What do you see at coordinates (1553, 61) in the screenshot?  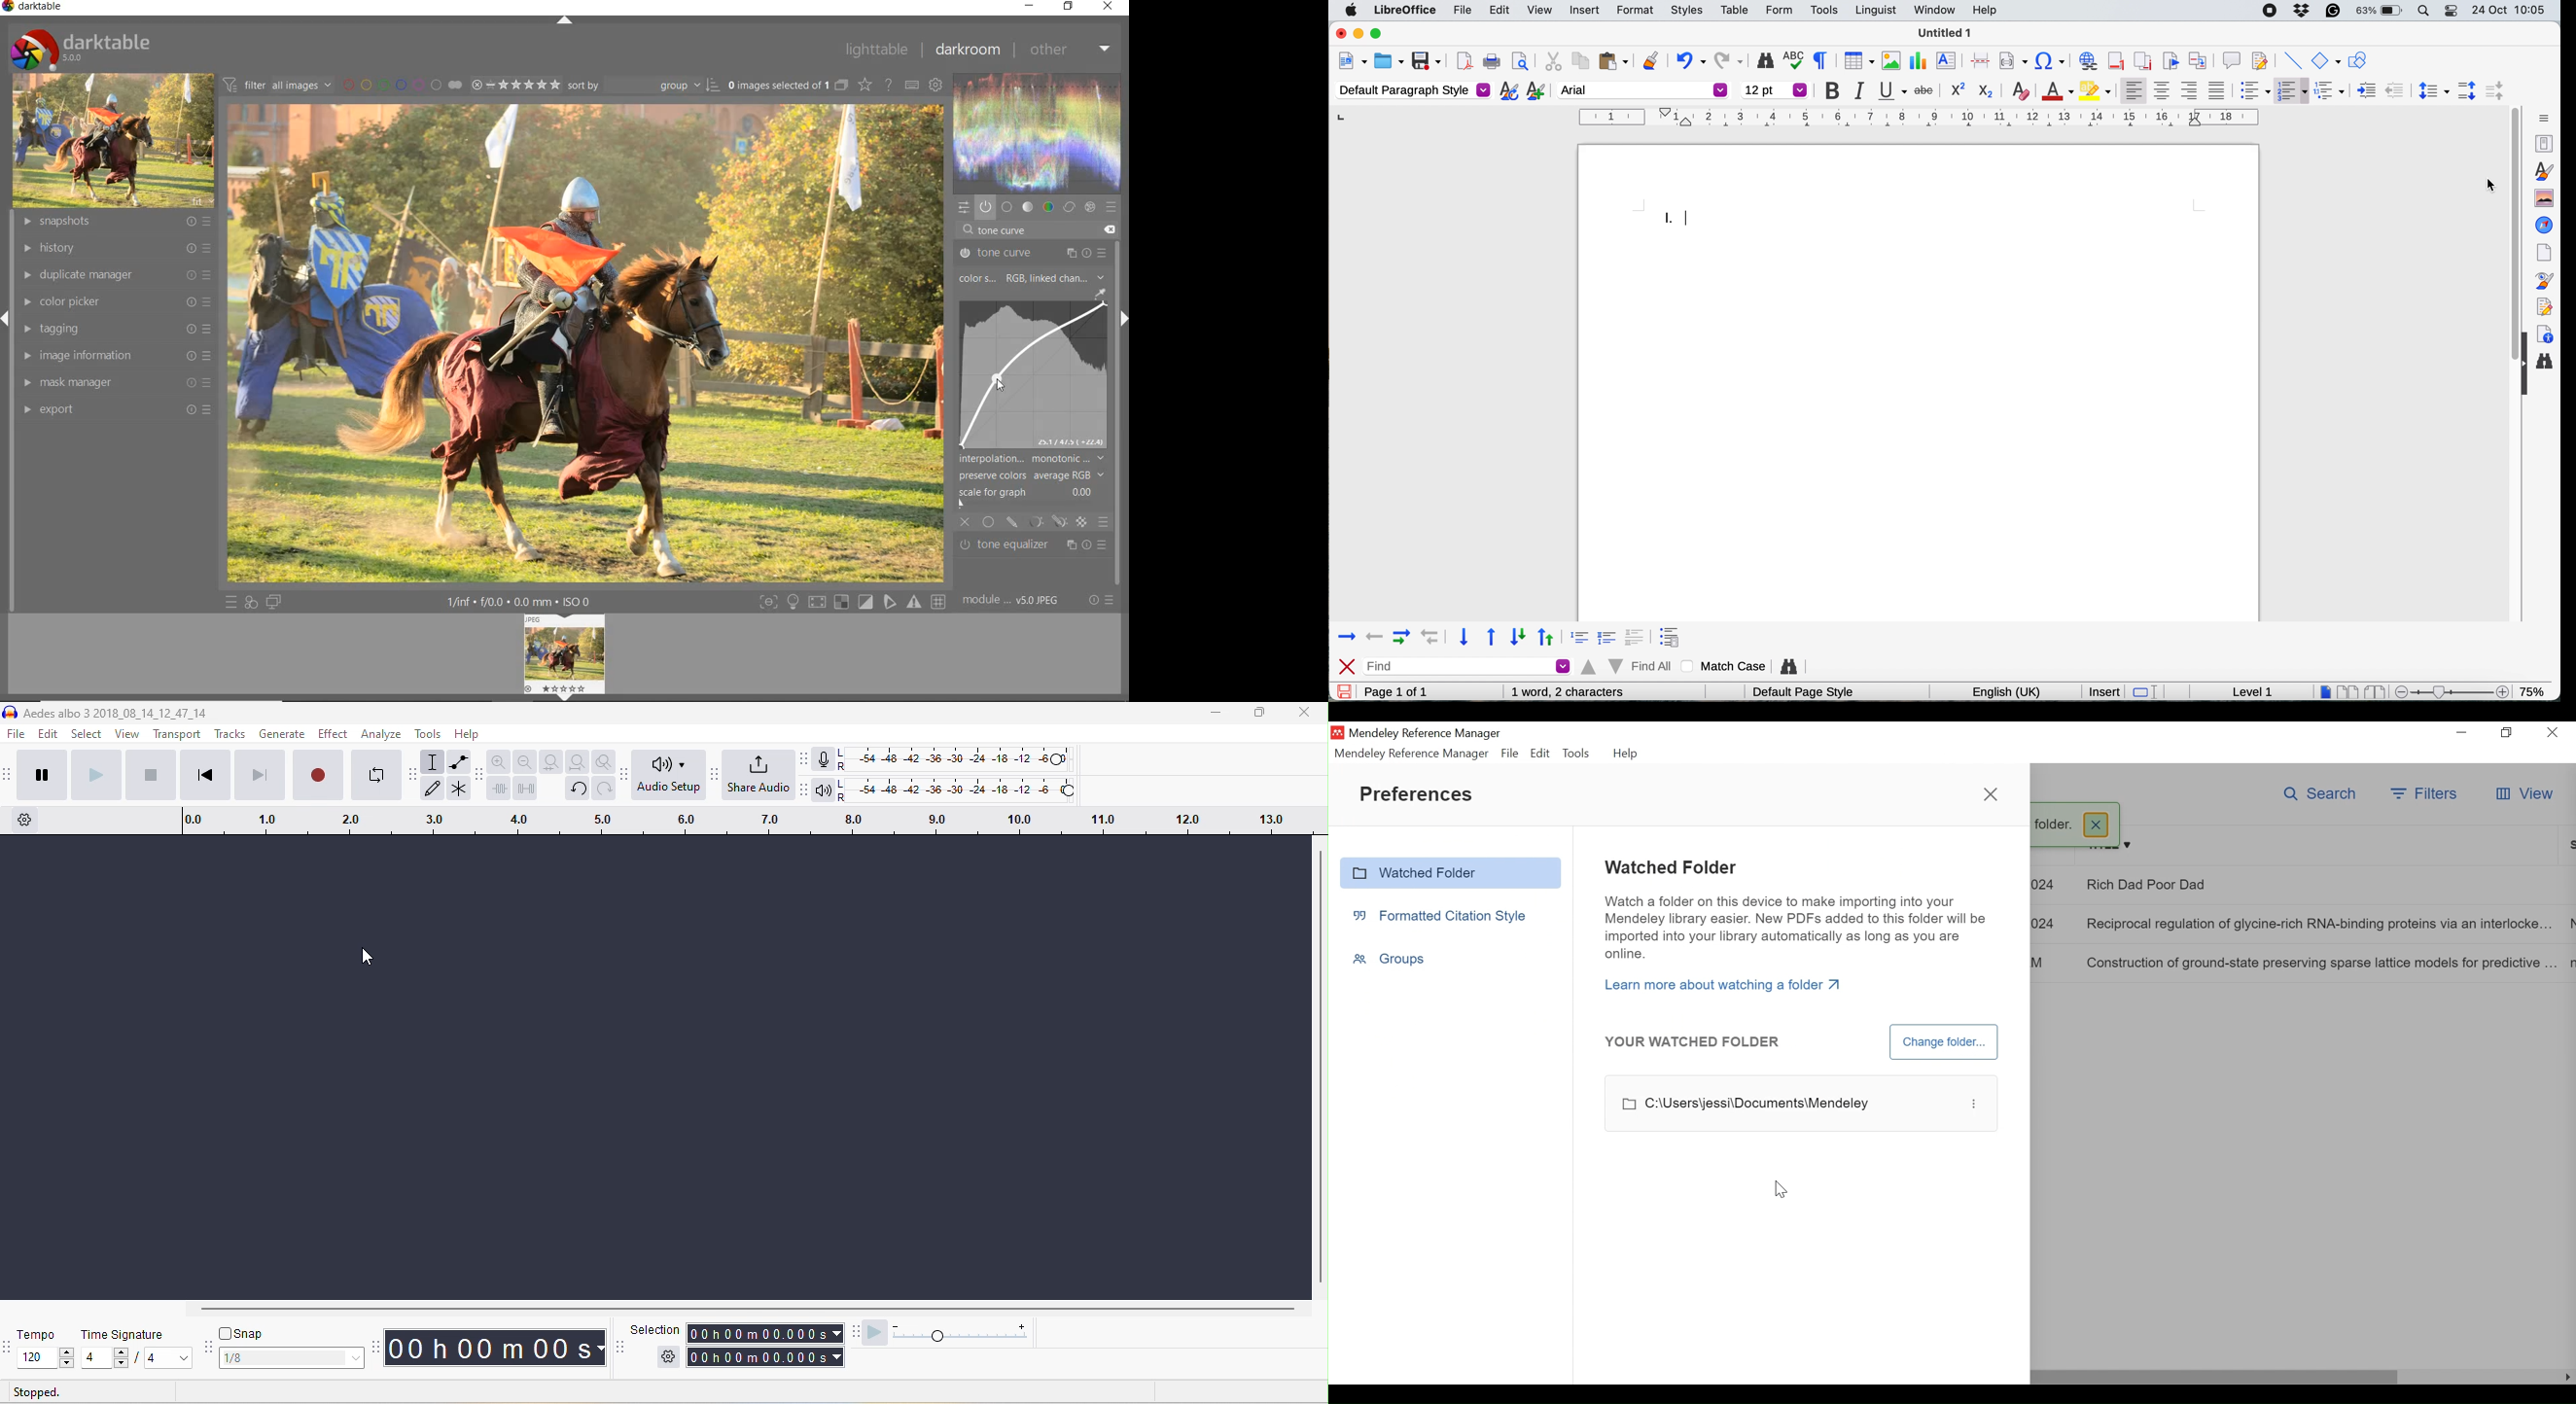 I see `cut` at bounding box center [1553, 61].